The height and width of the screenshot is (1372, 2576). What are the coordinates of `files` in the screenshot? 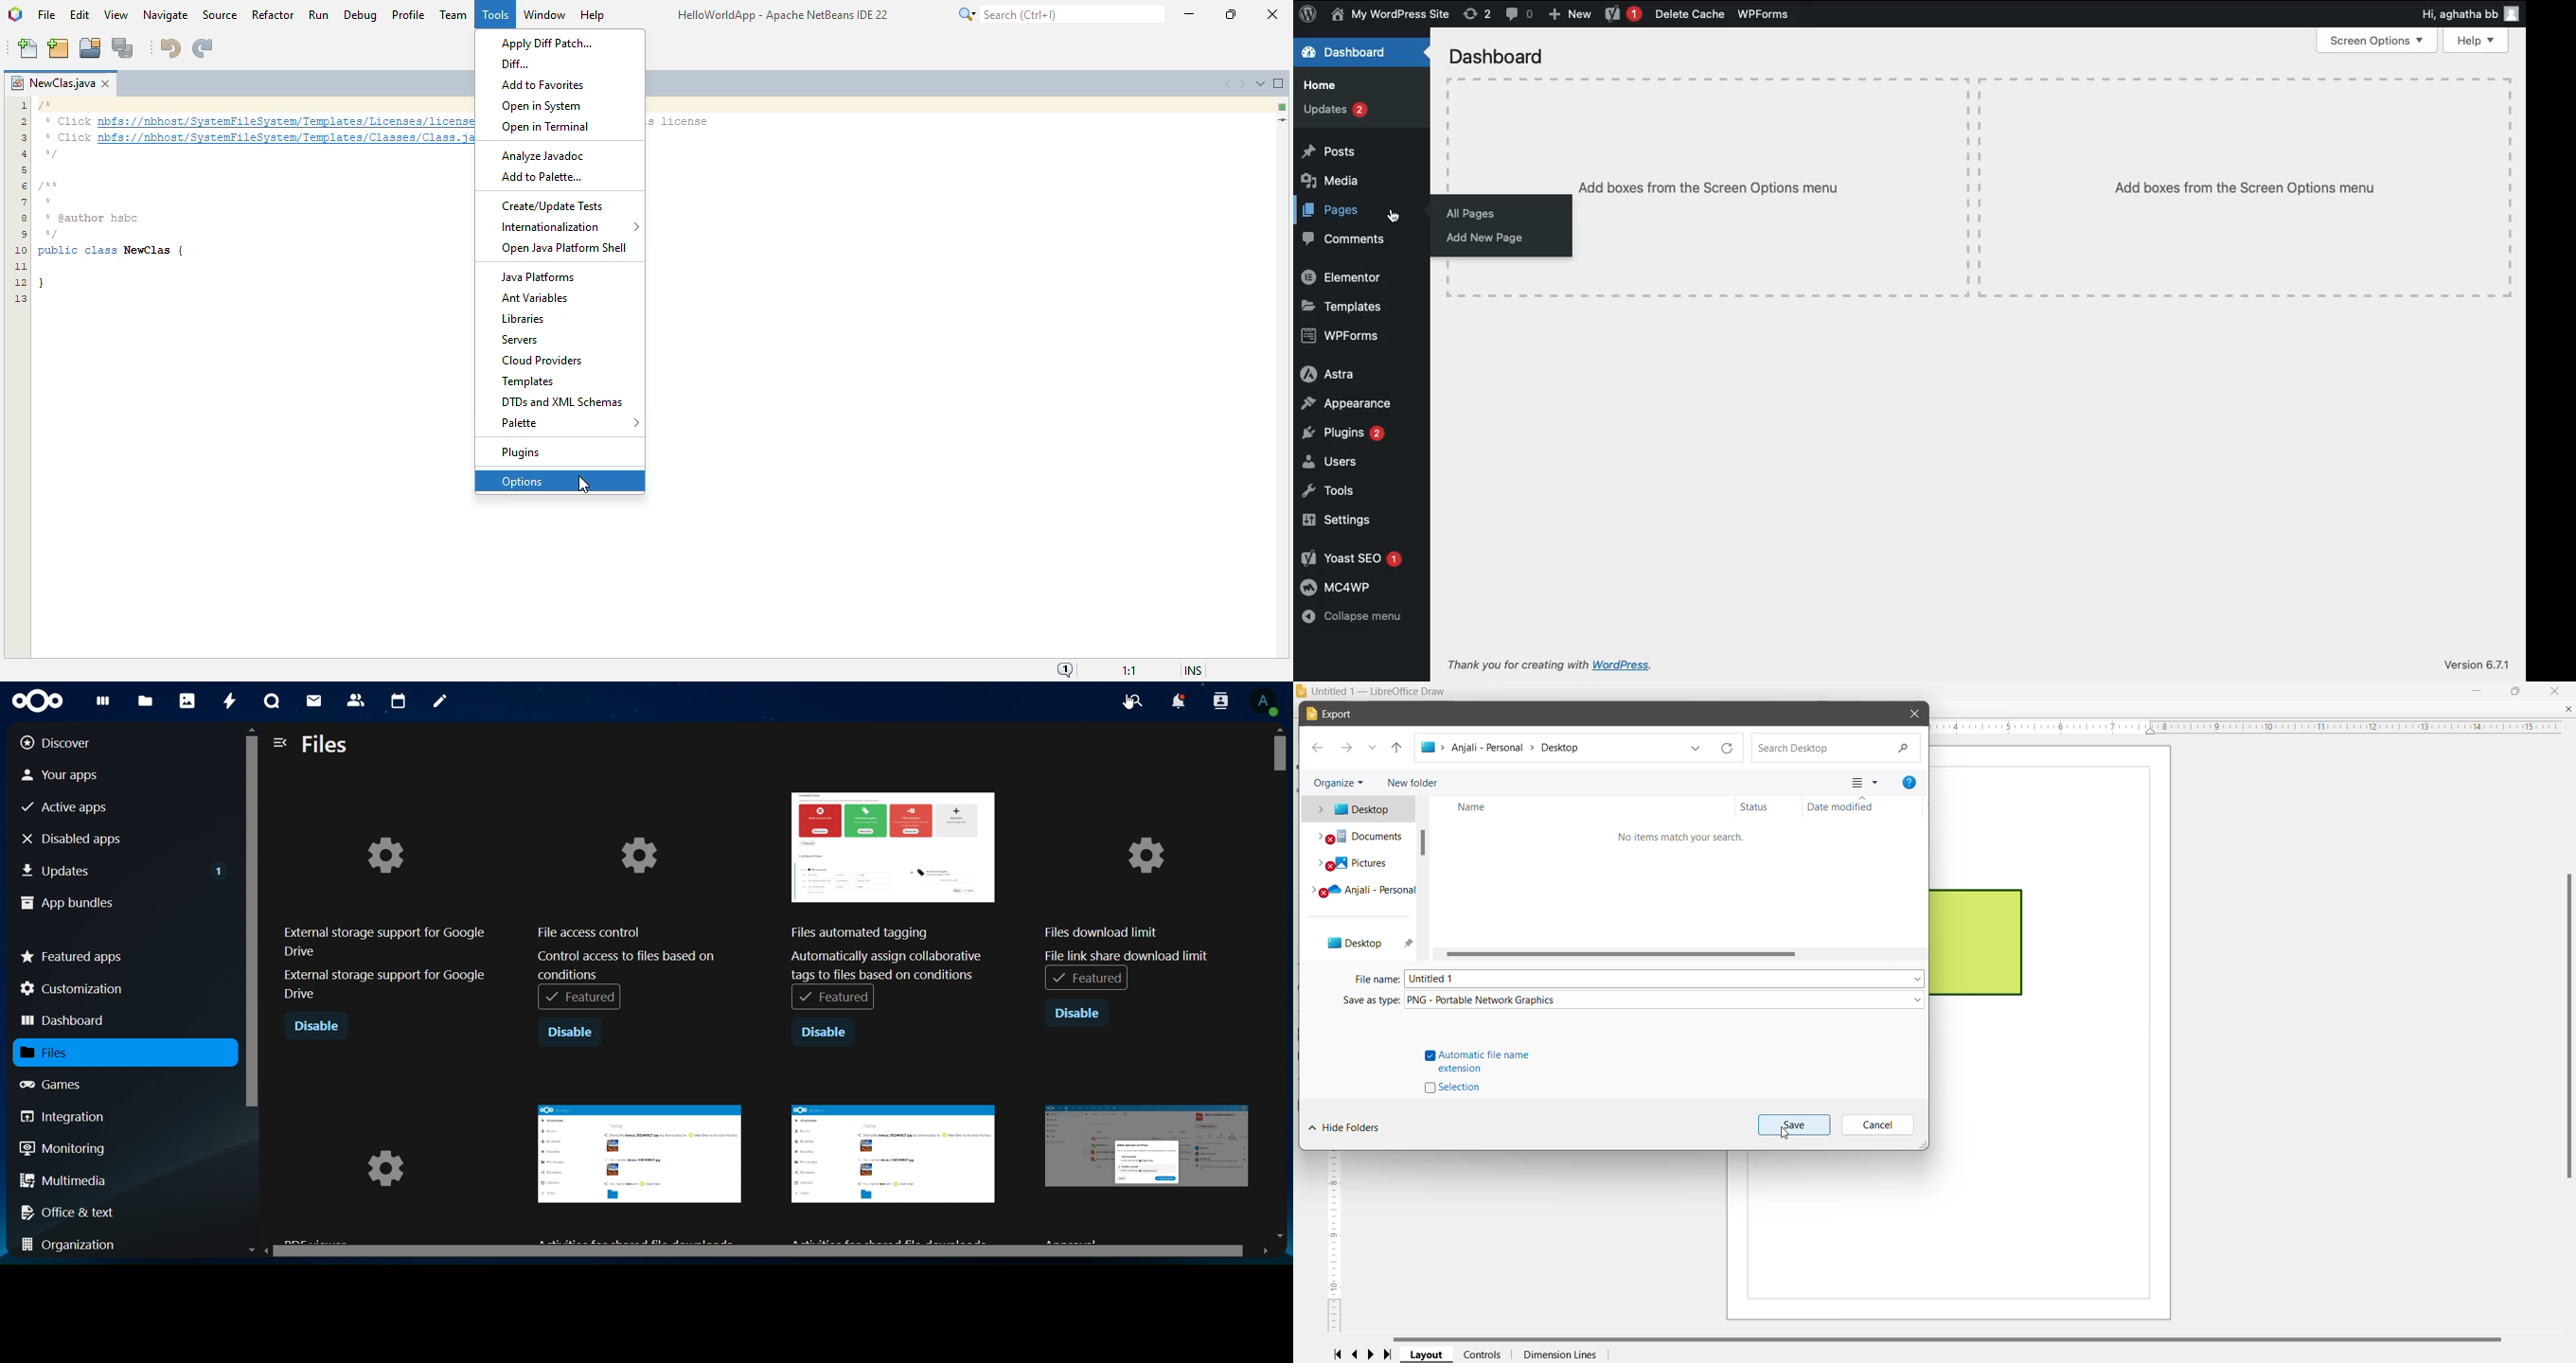 It's located at (62, 1053).